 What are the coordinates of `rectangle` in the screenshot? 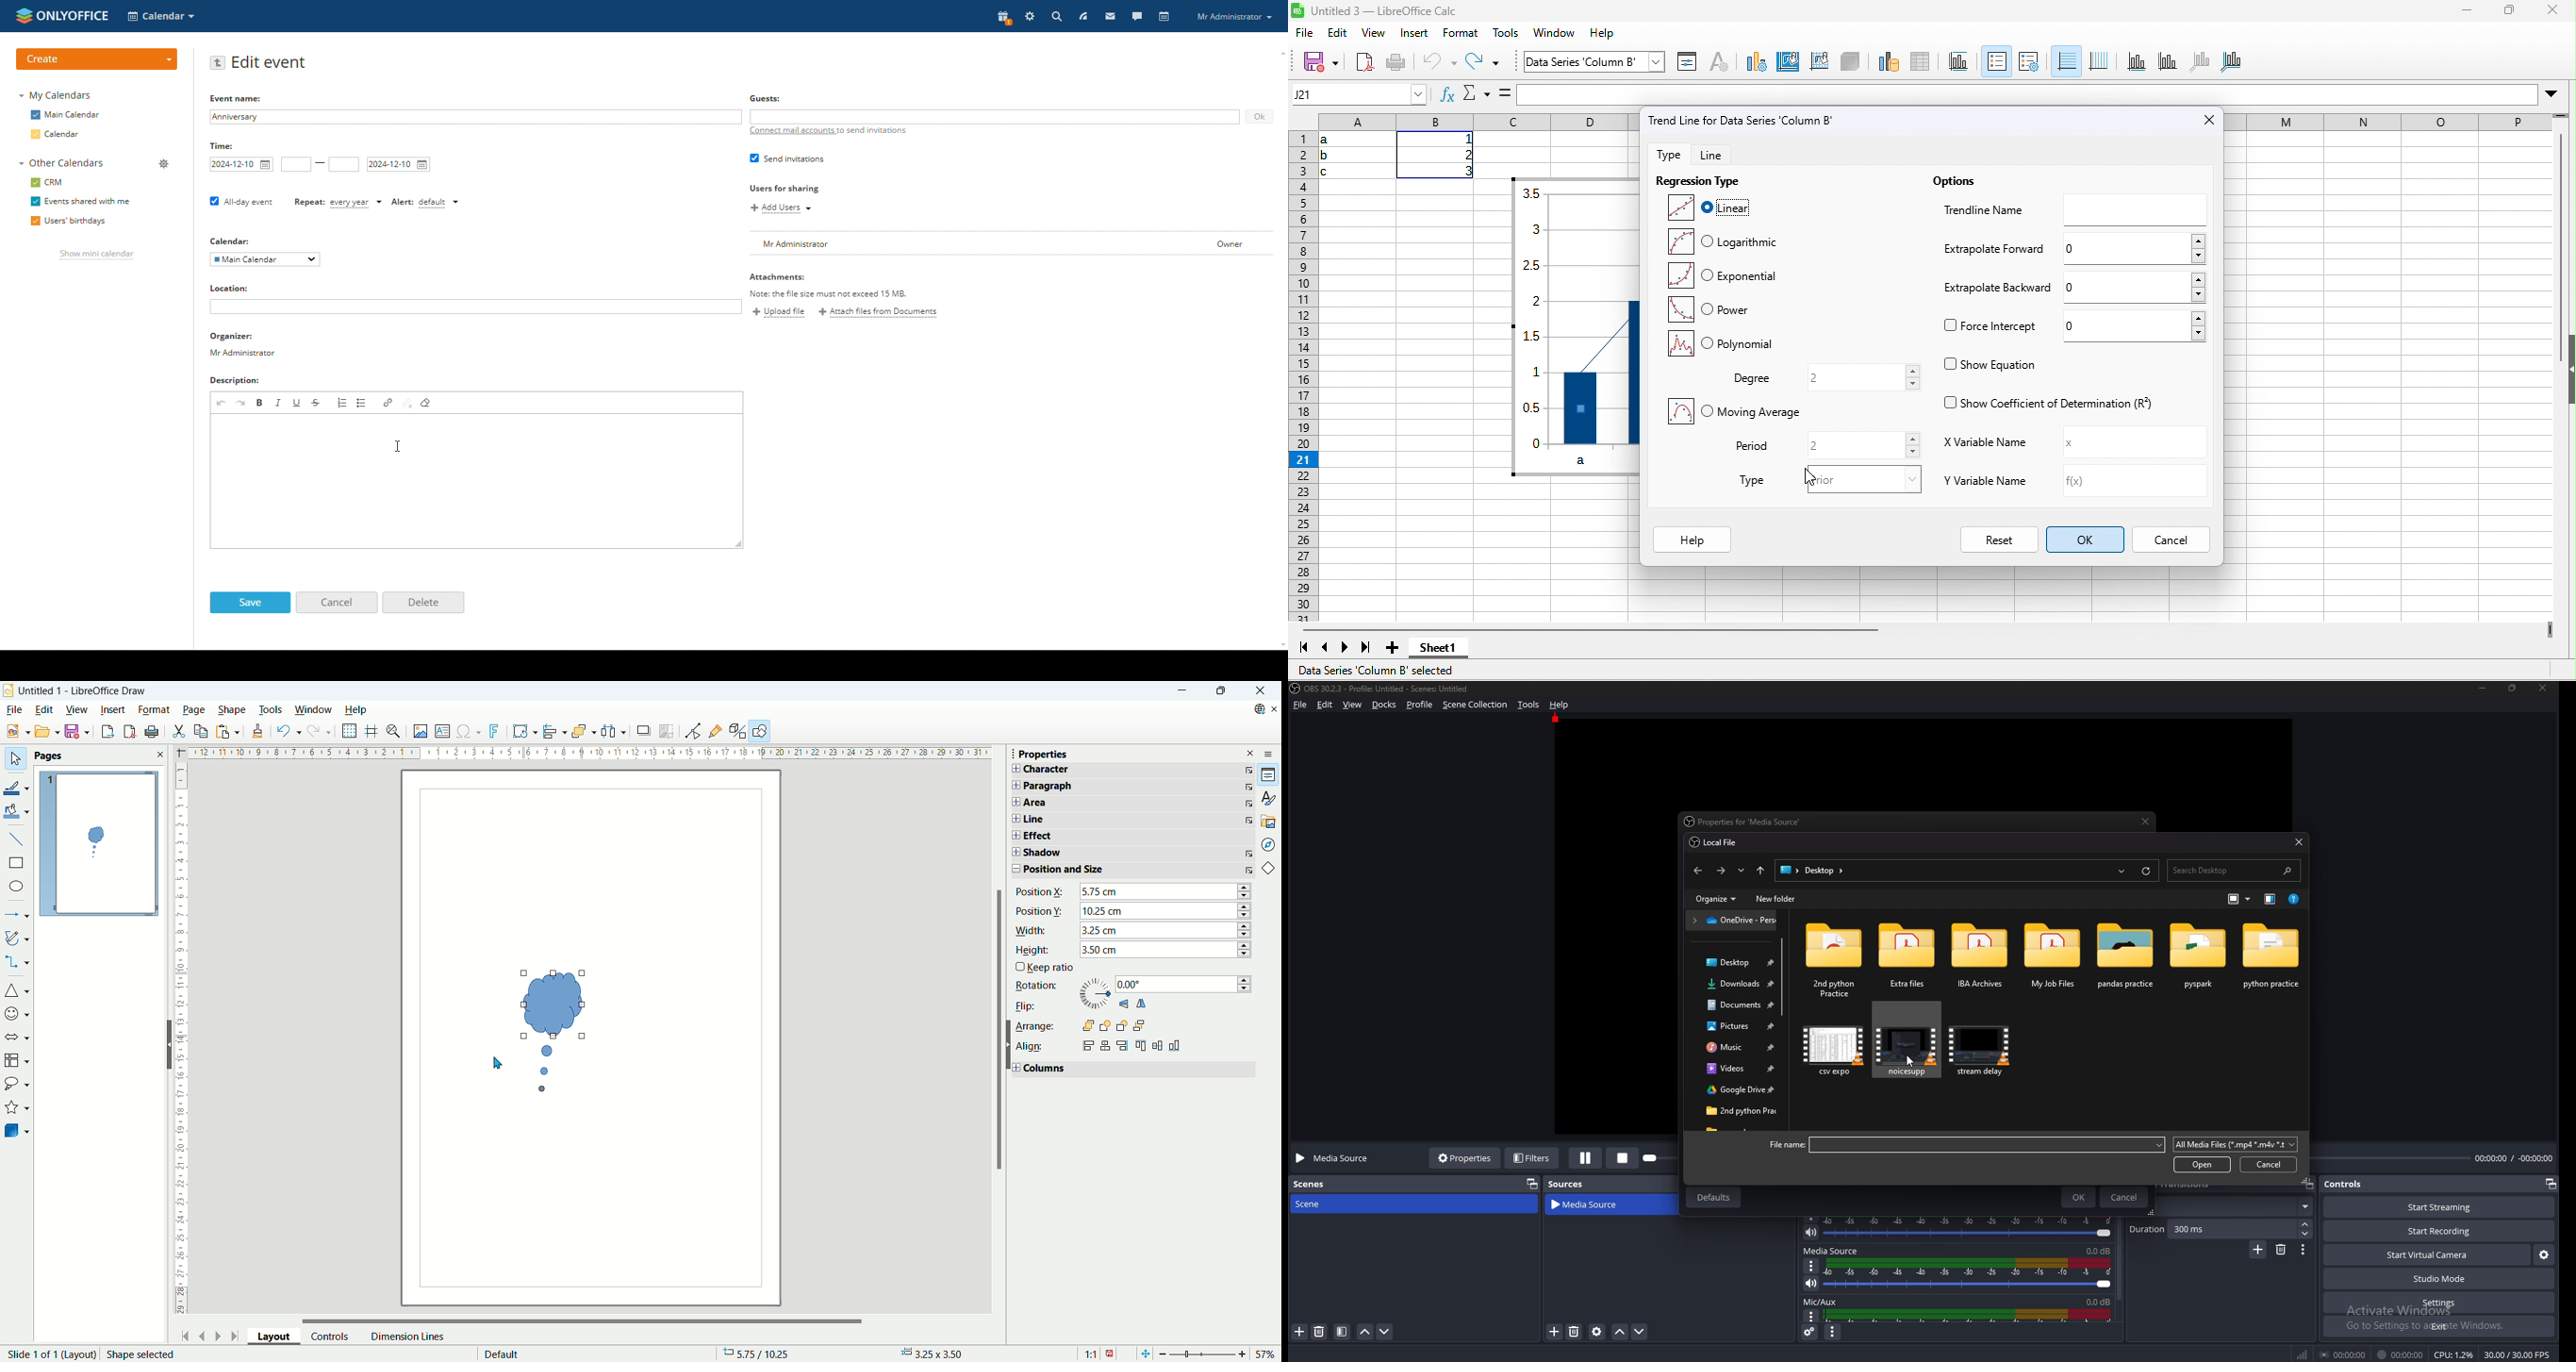 It's located at (15, 863).